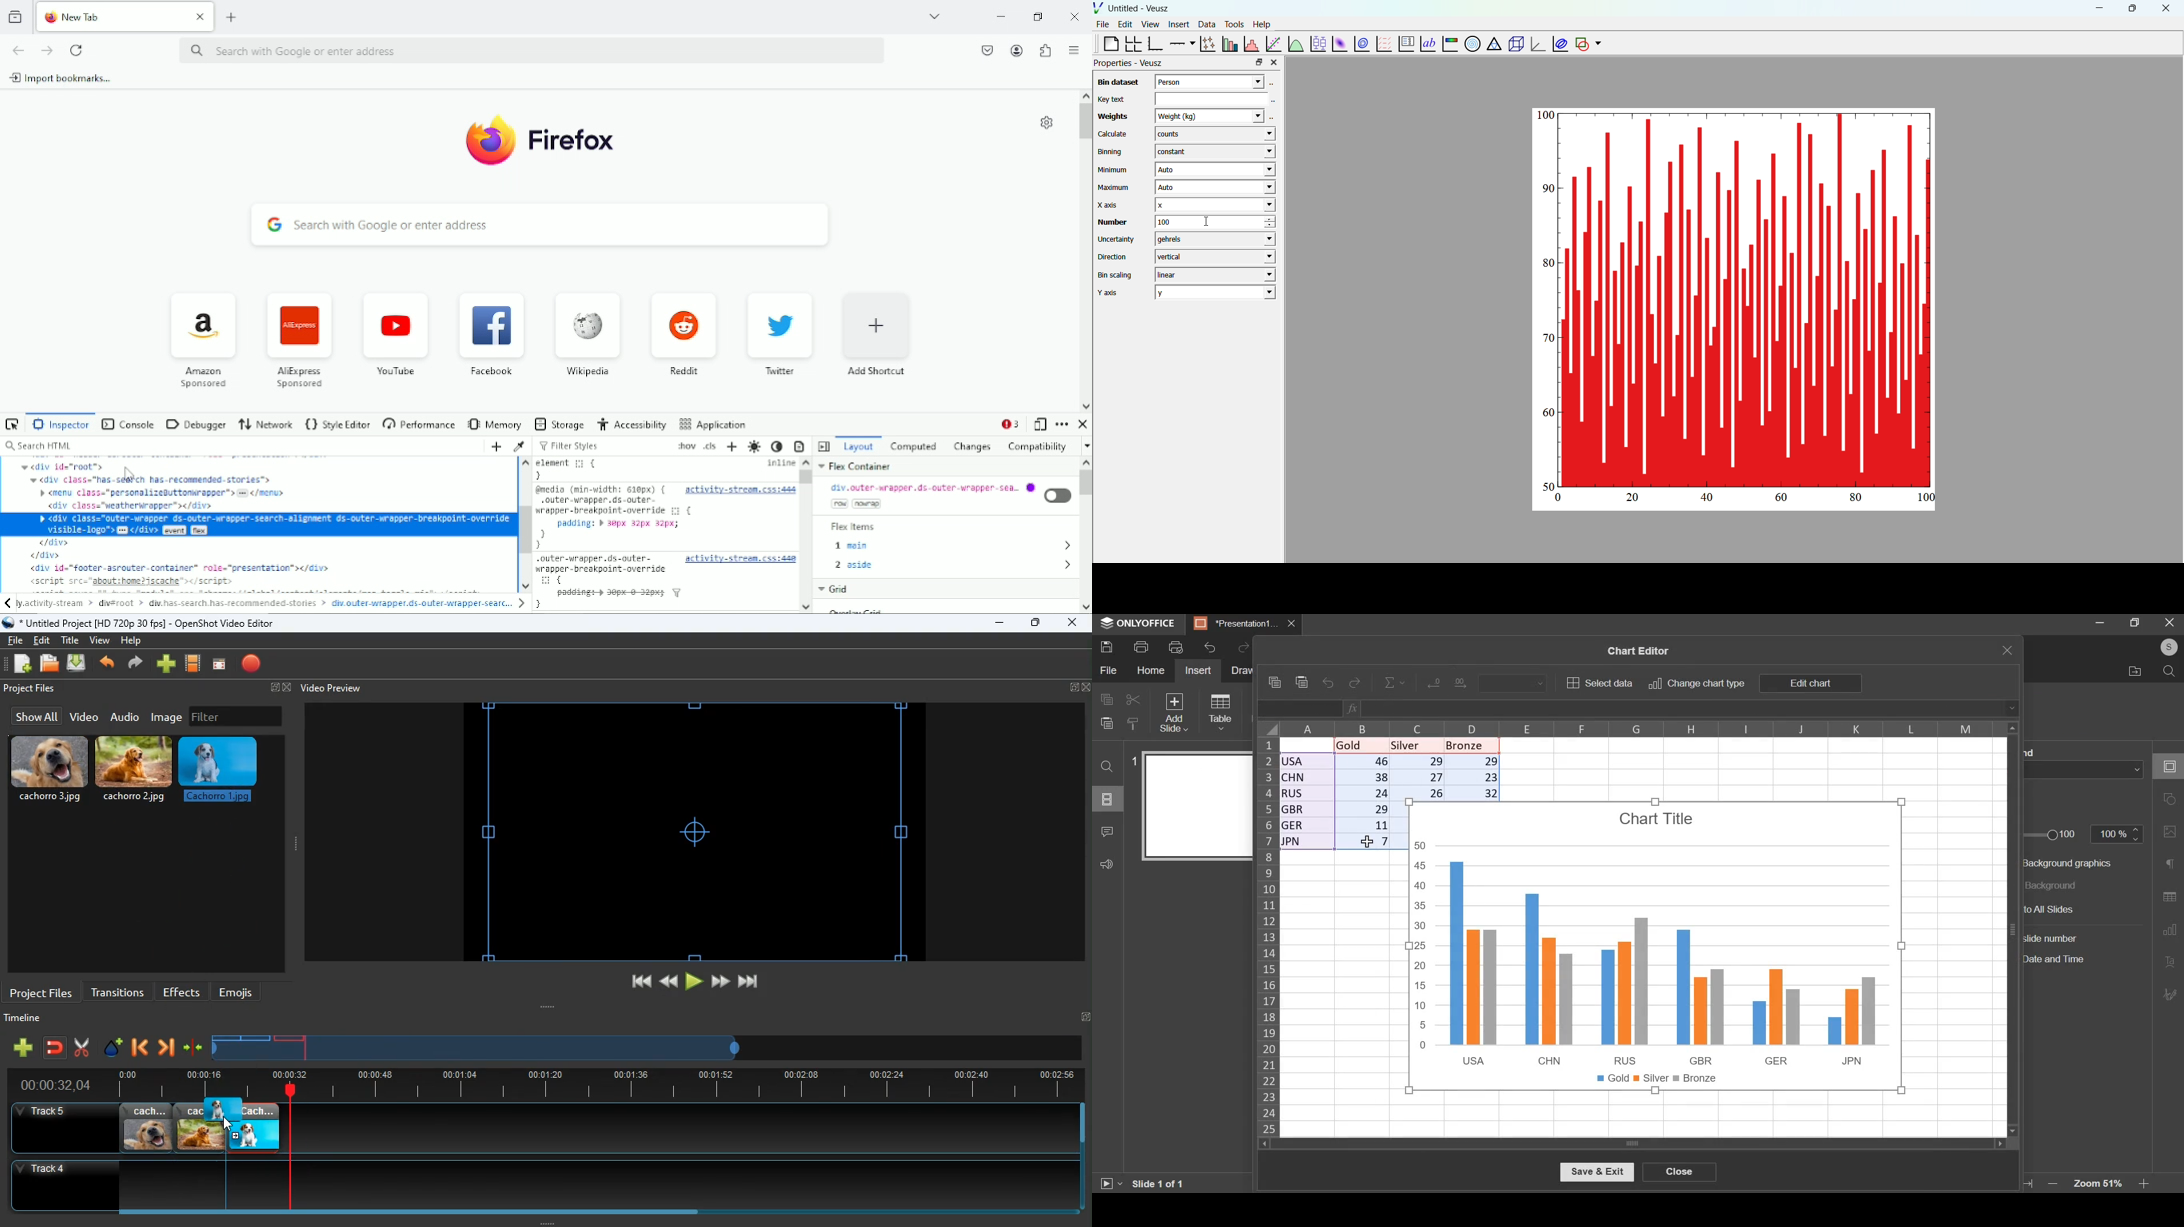  What do you see at coordinates (1099, 7) in the screenshot?
I see `logo of Veusz` at bounding box center [1099, 7].